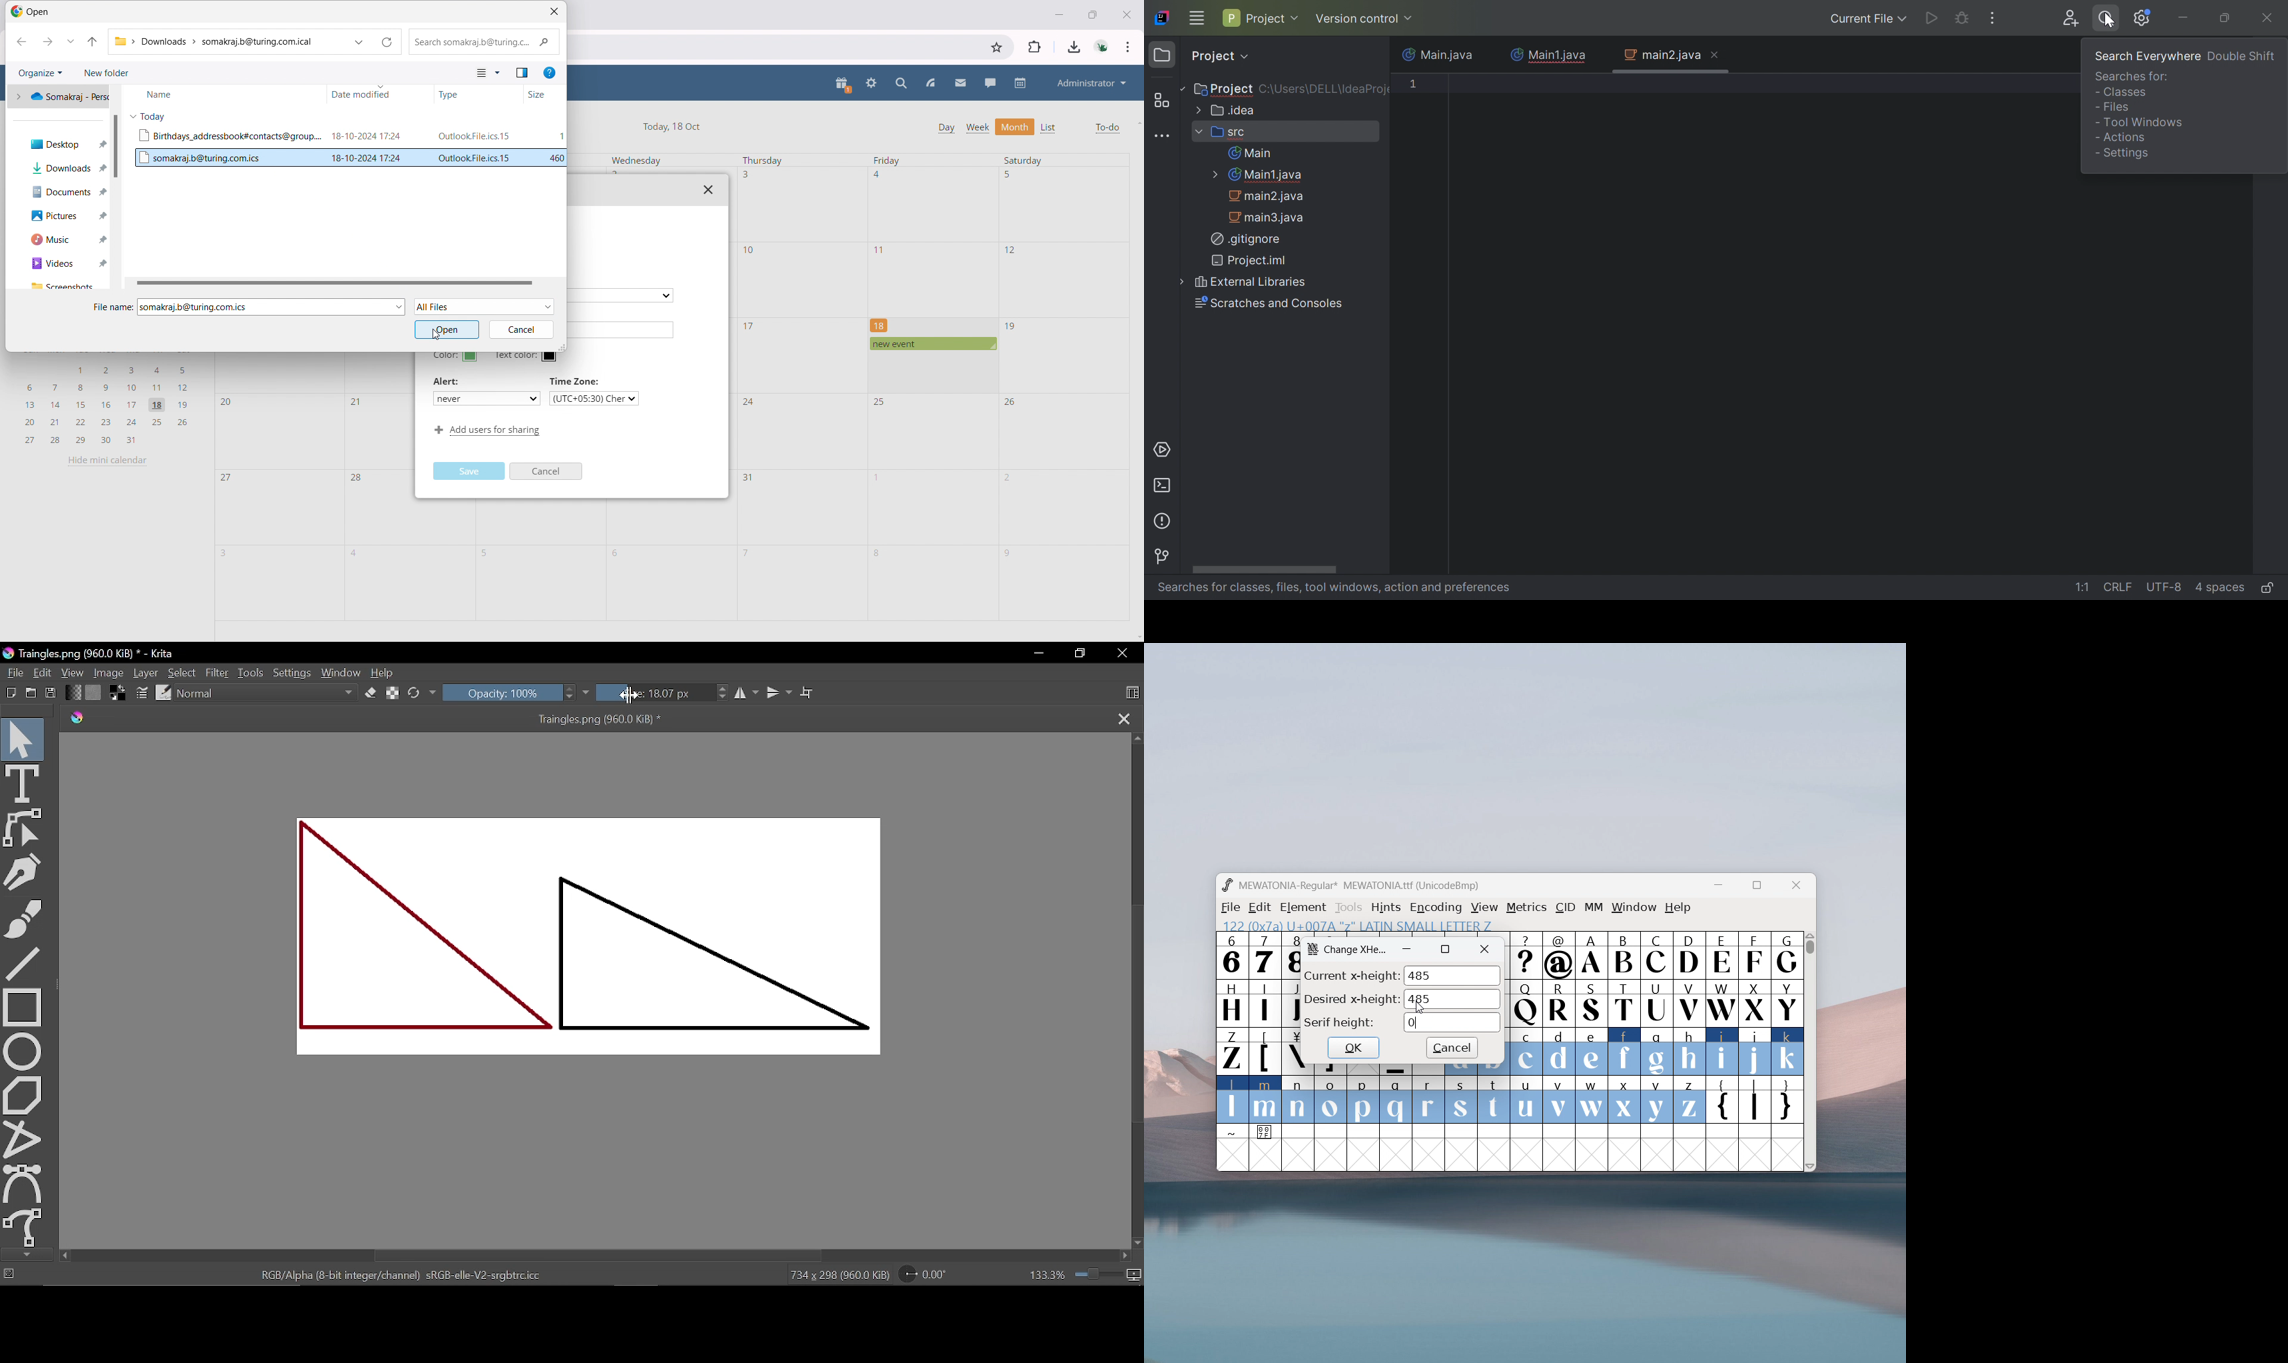 The height and width of the screenshot is (1372, 2296). I want to click on change view, so click(488, 73).